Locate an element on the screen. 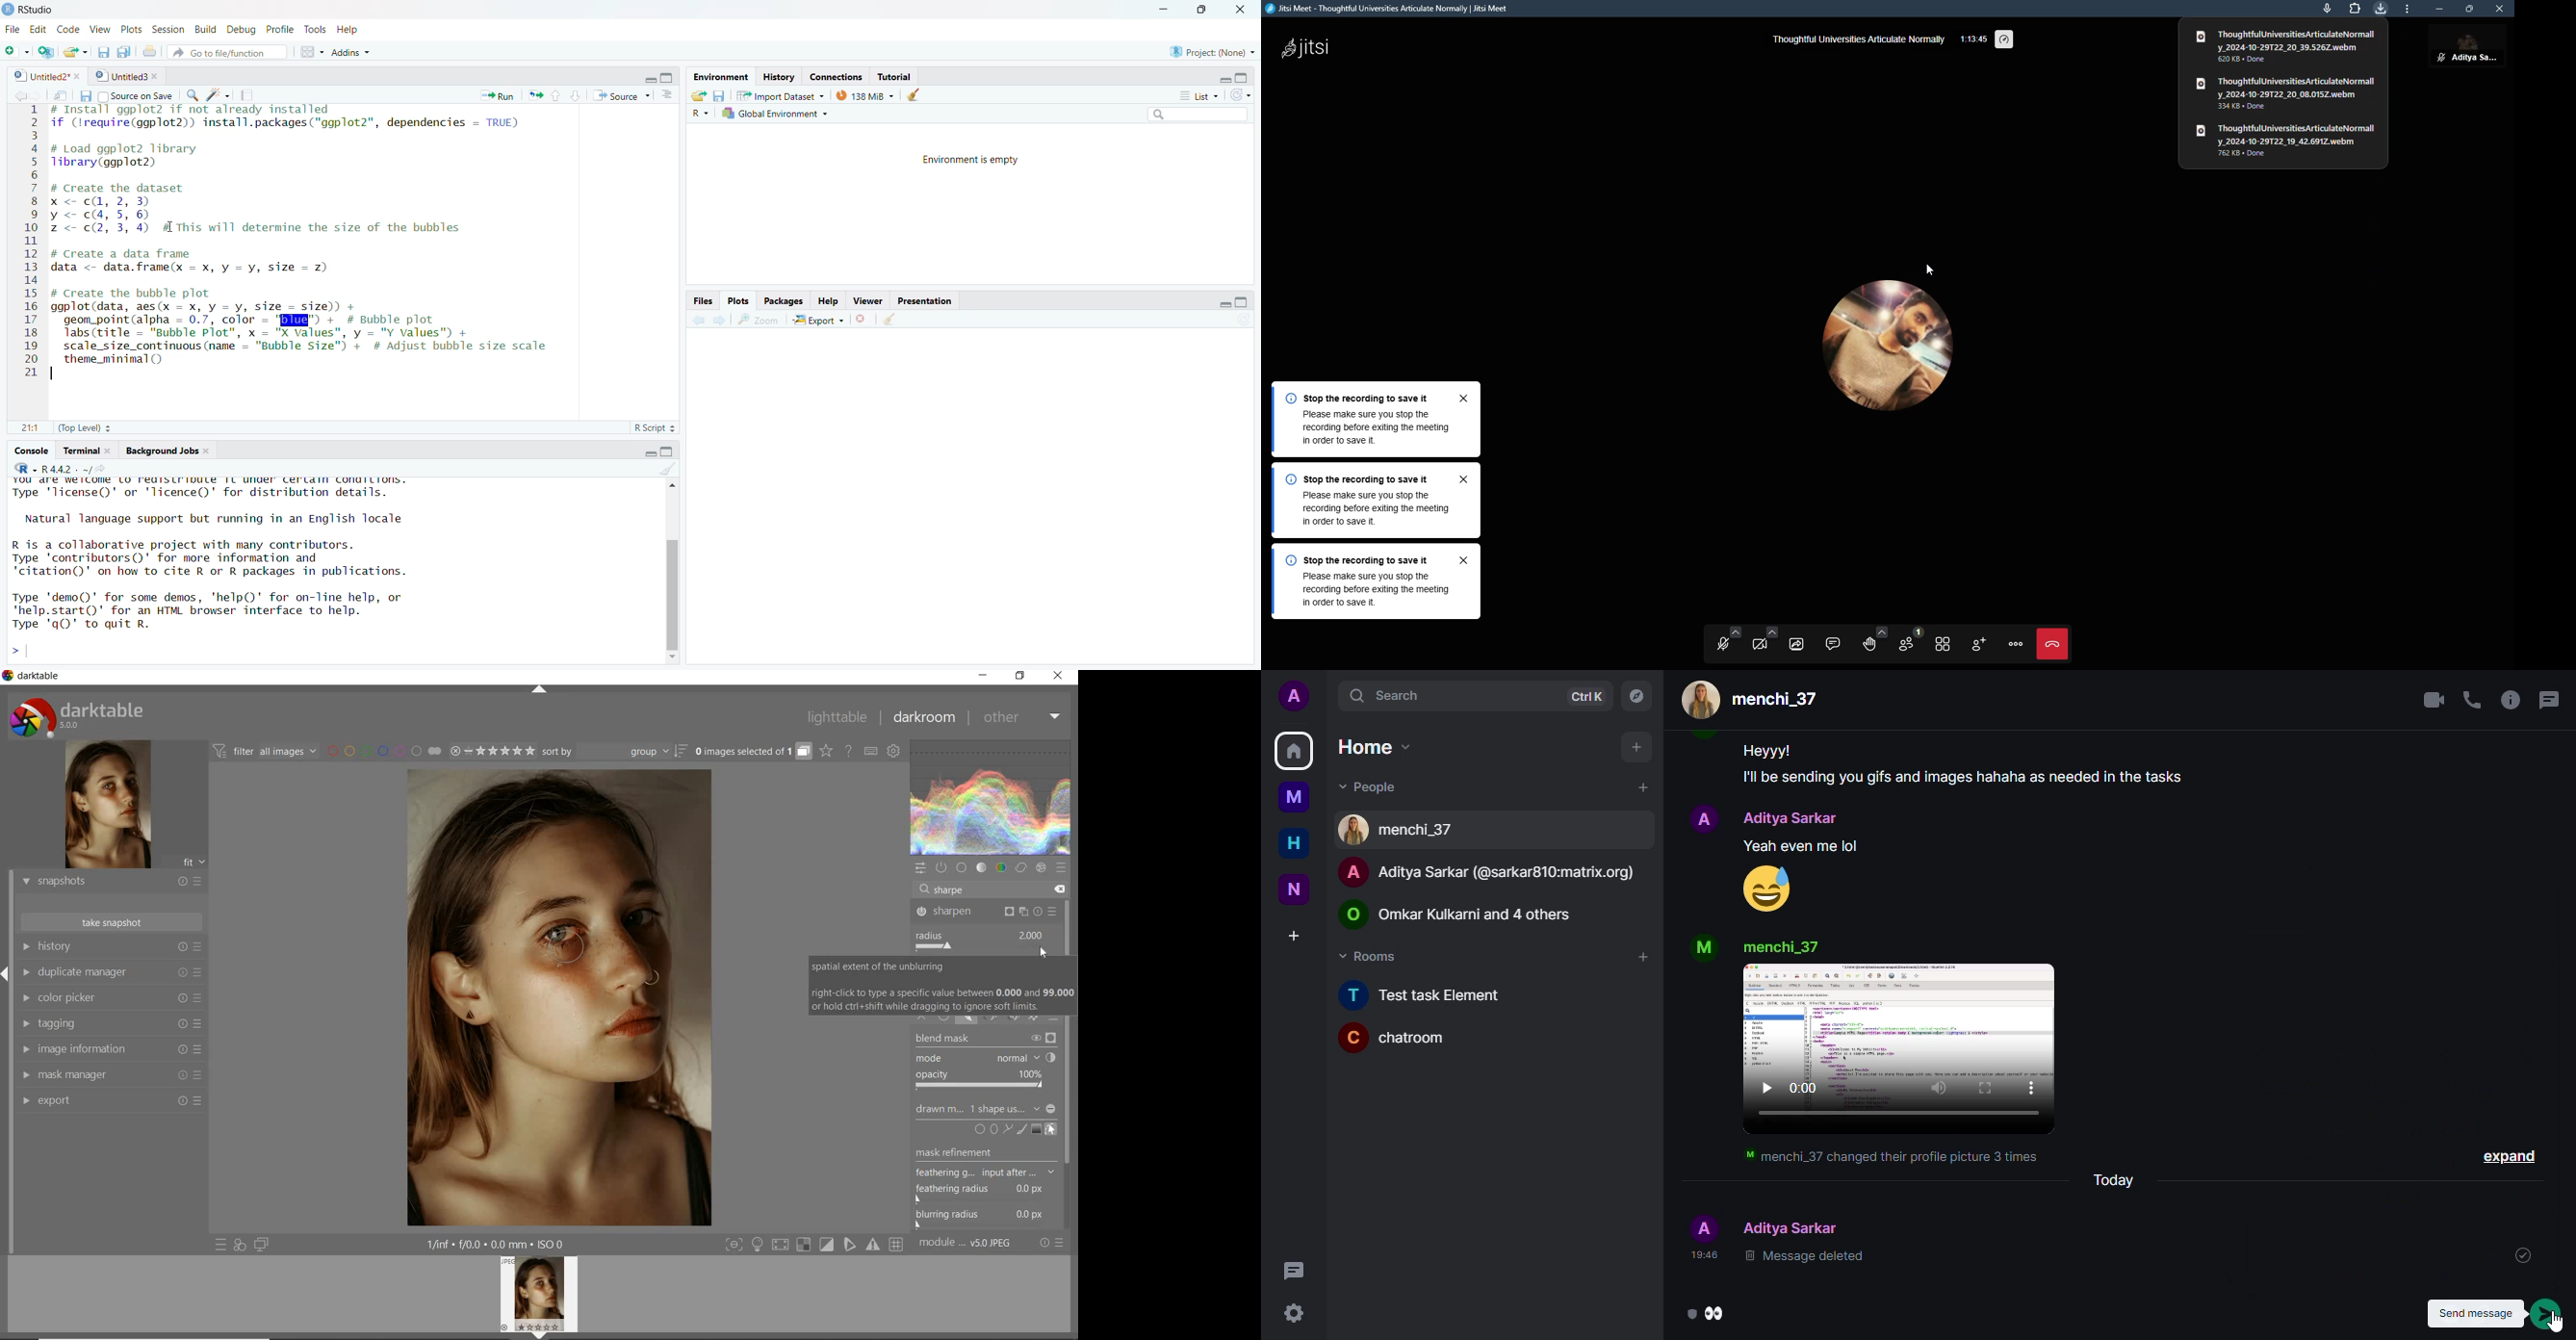  import Dataset  is located at coordinates (778, 93).